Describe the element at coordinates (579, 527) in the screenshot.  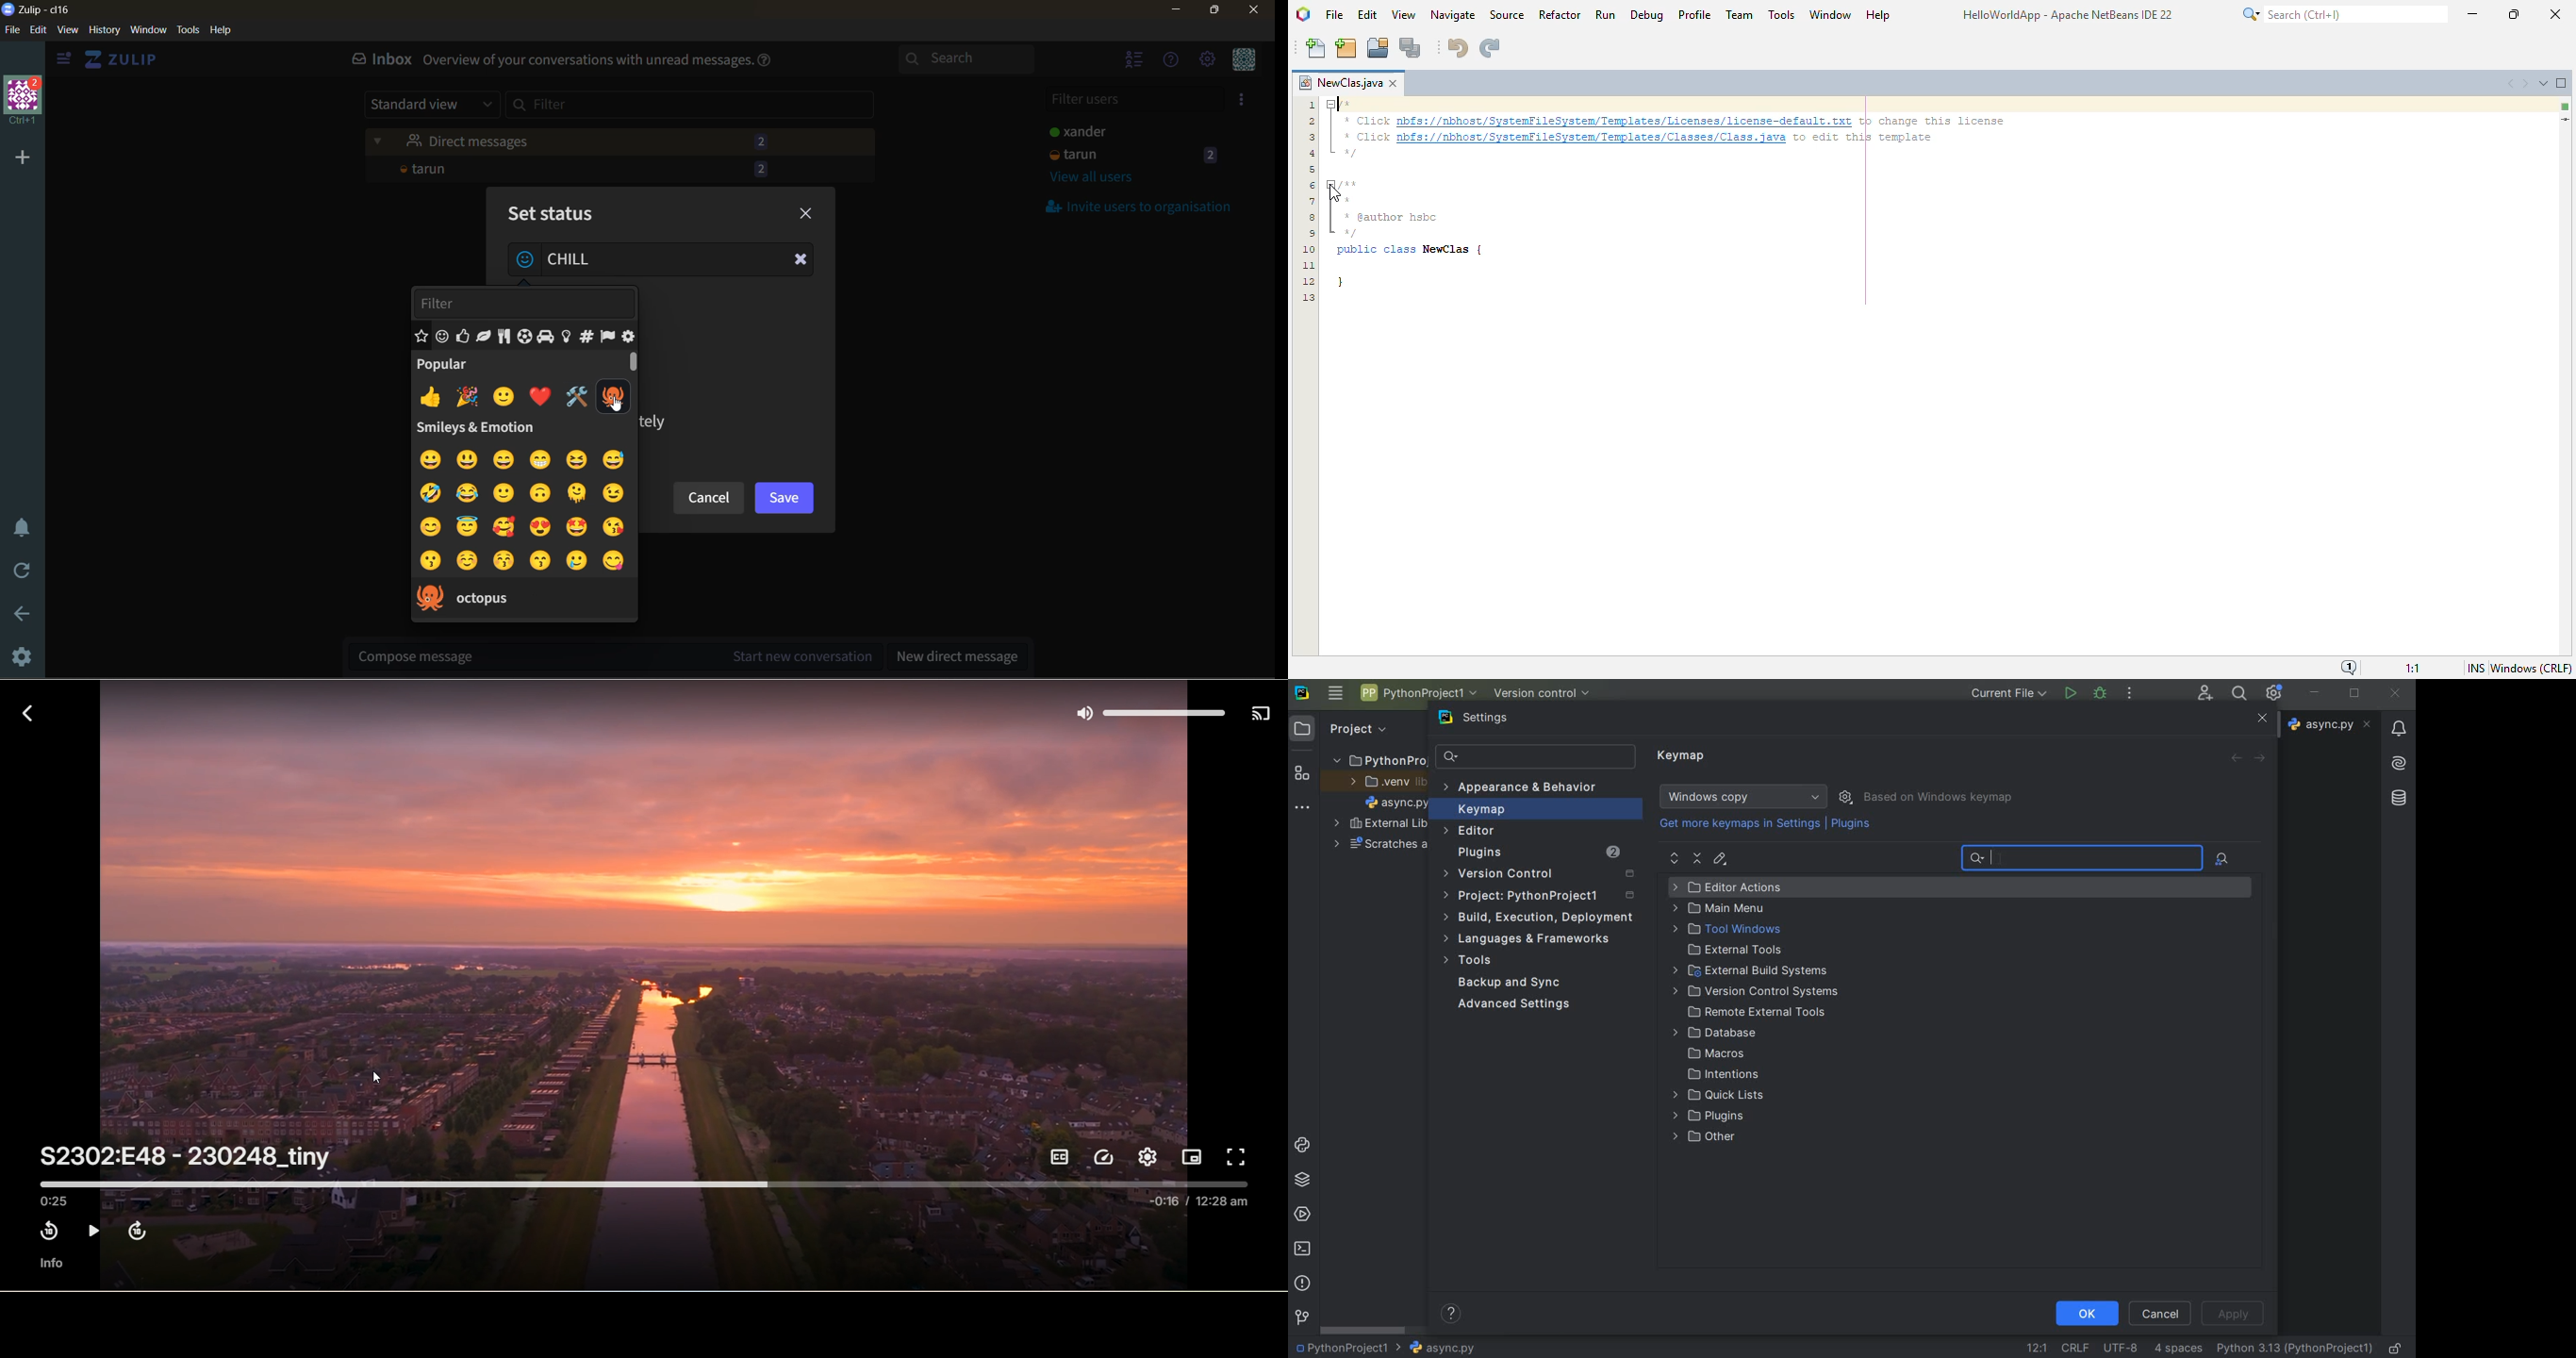
I see `emoji` at that location.